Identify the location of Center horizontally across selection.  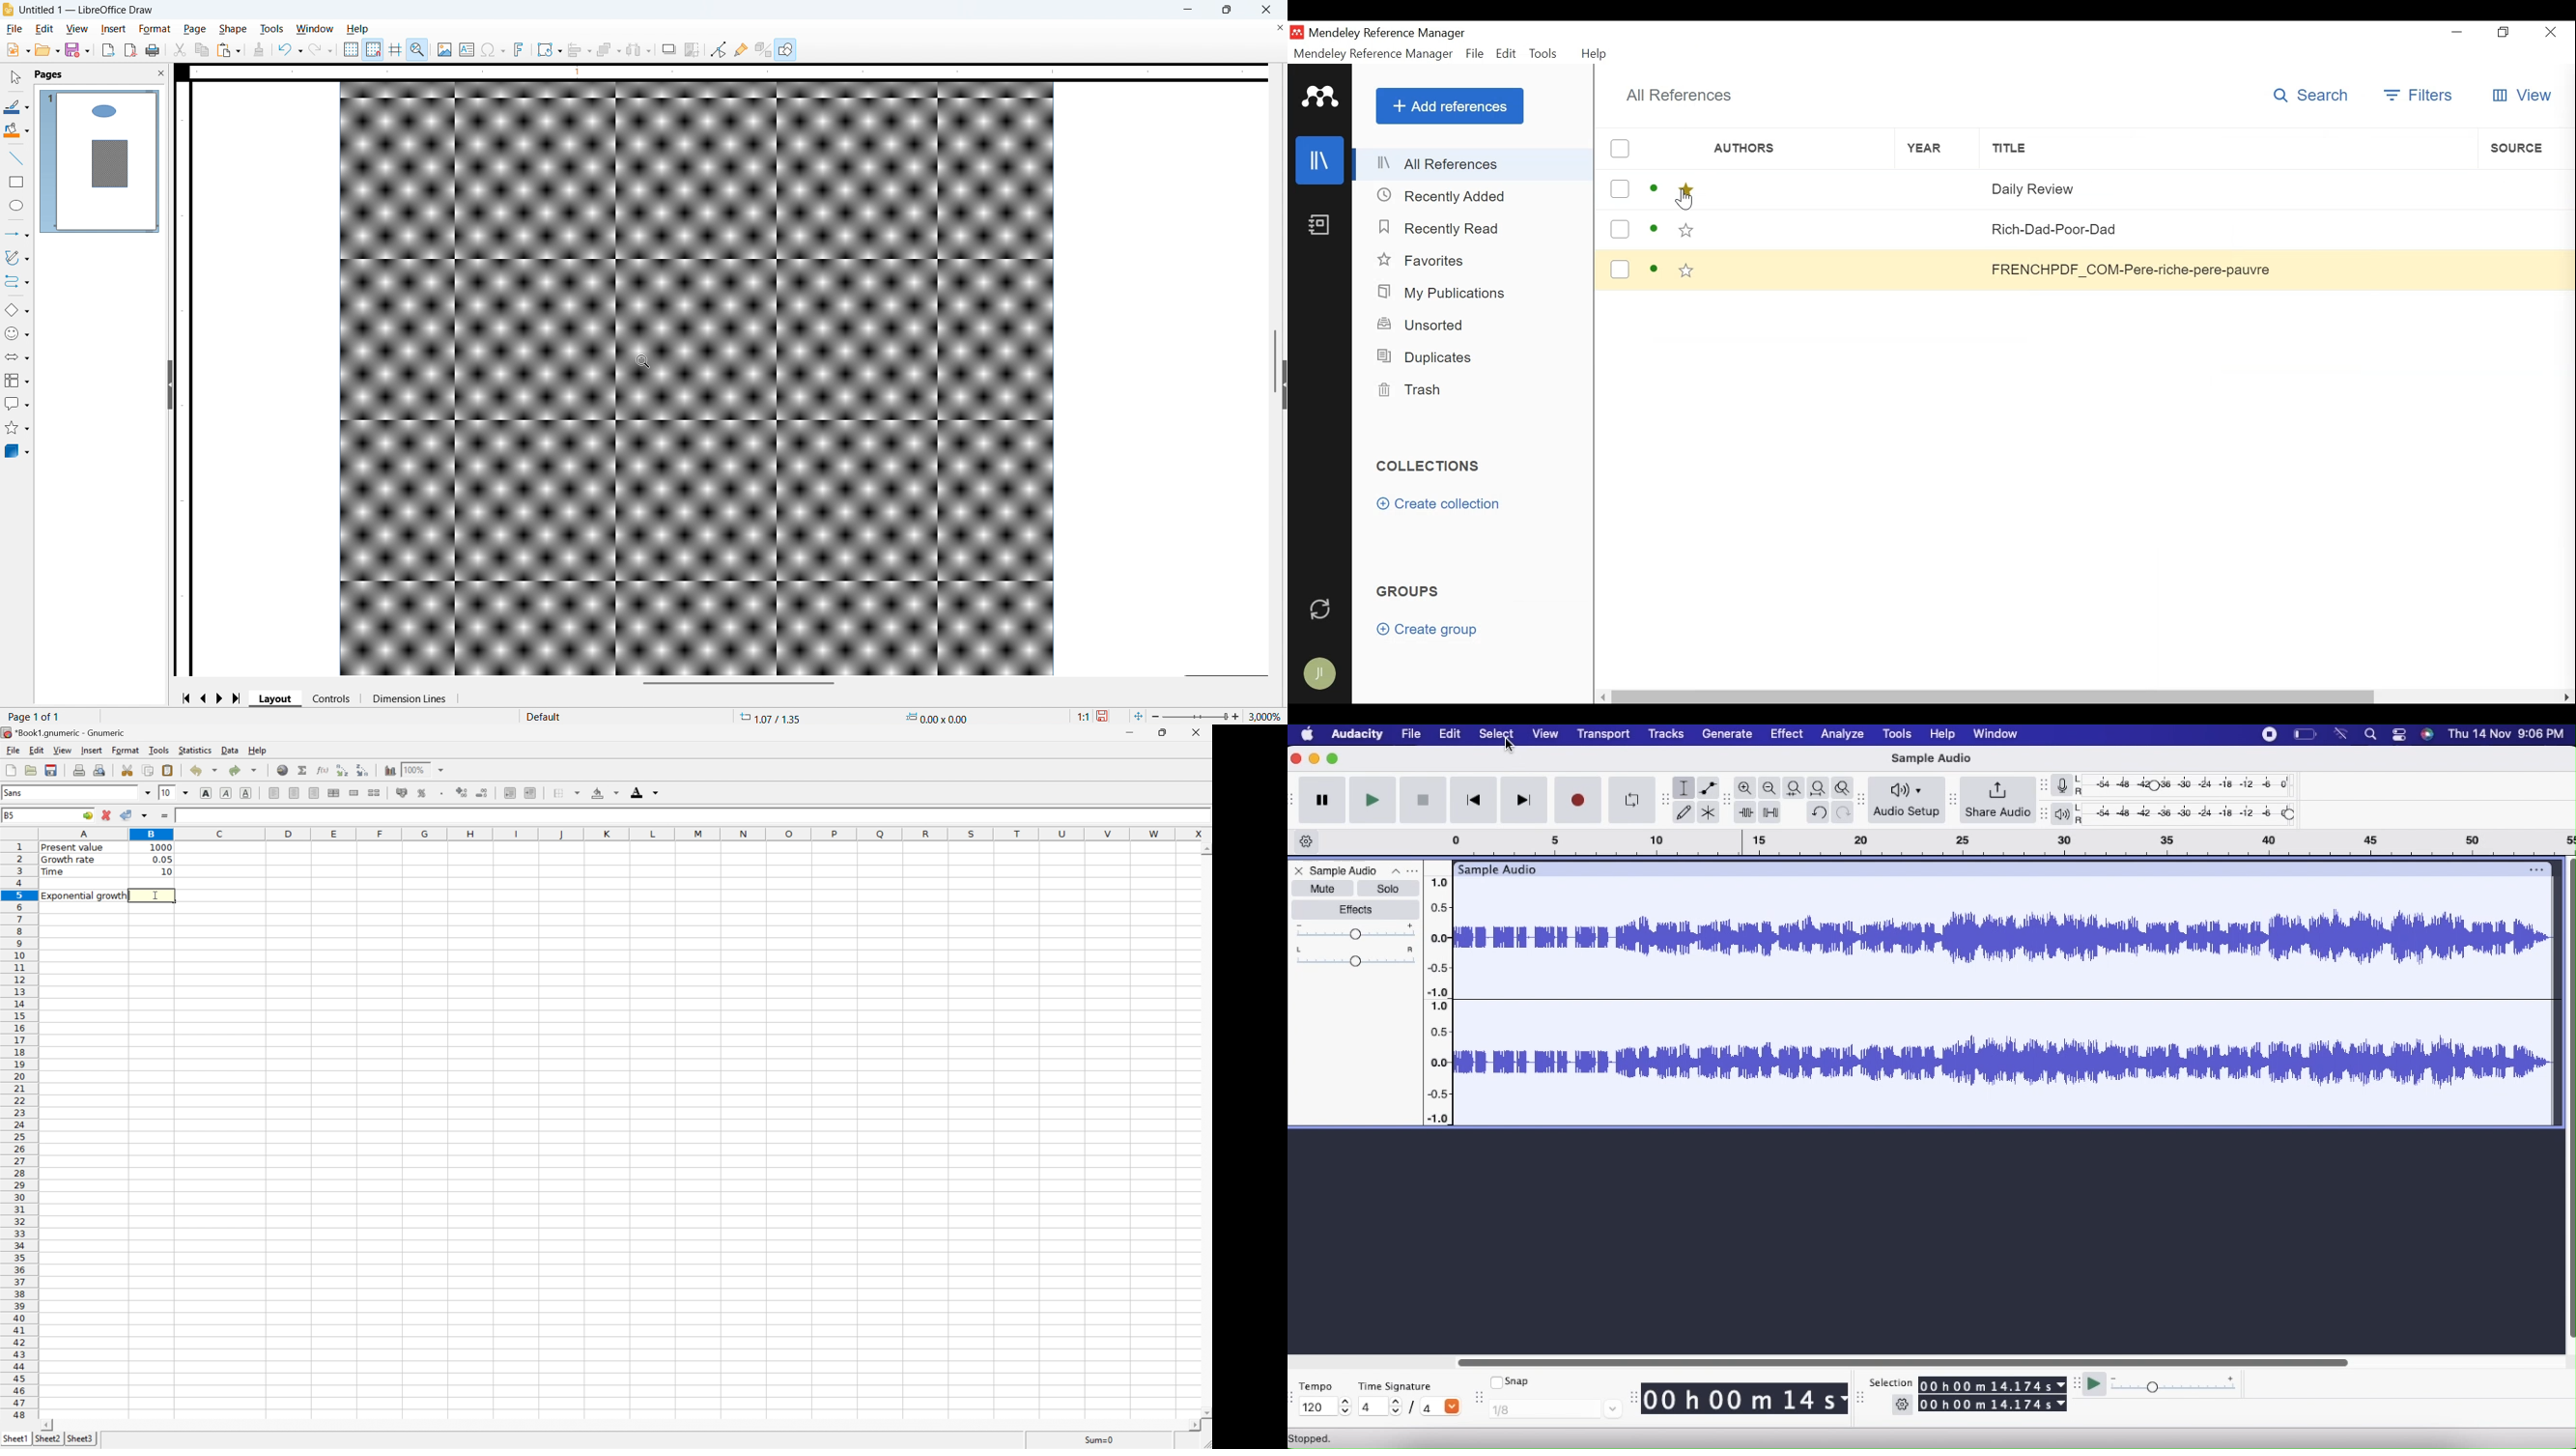
(334, 792).